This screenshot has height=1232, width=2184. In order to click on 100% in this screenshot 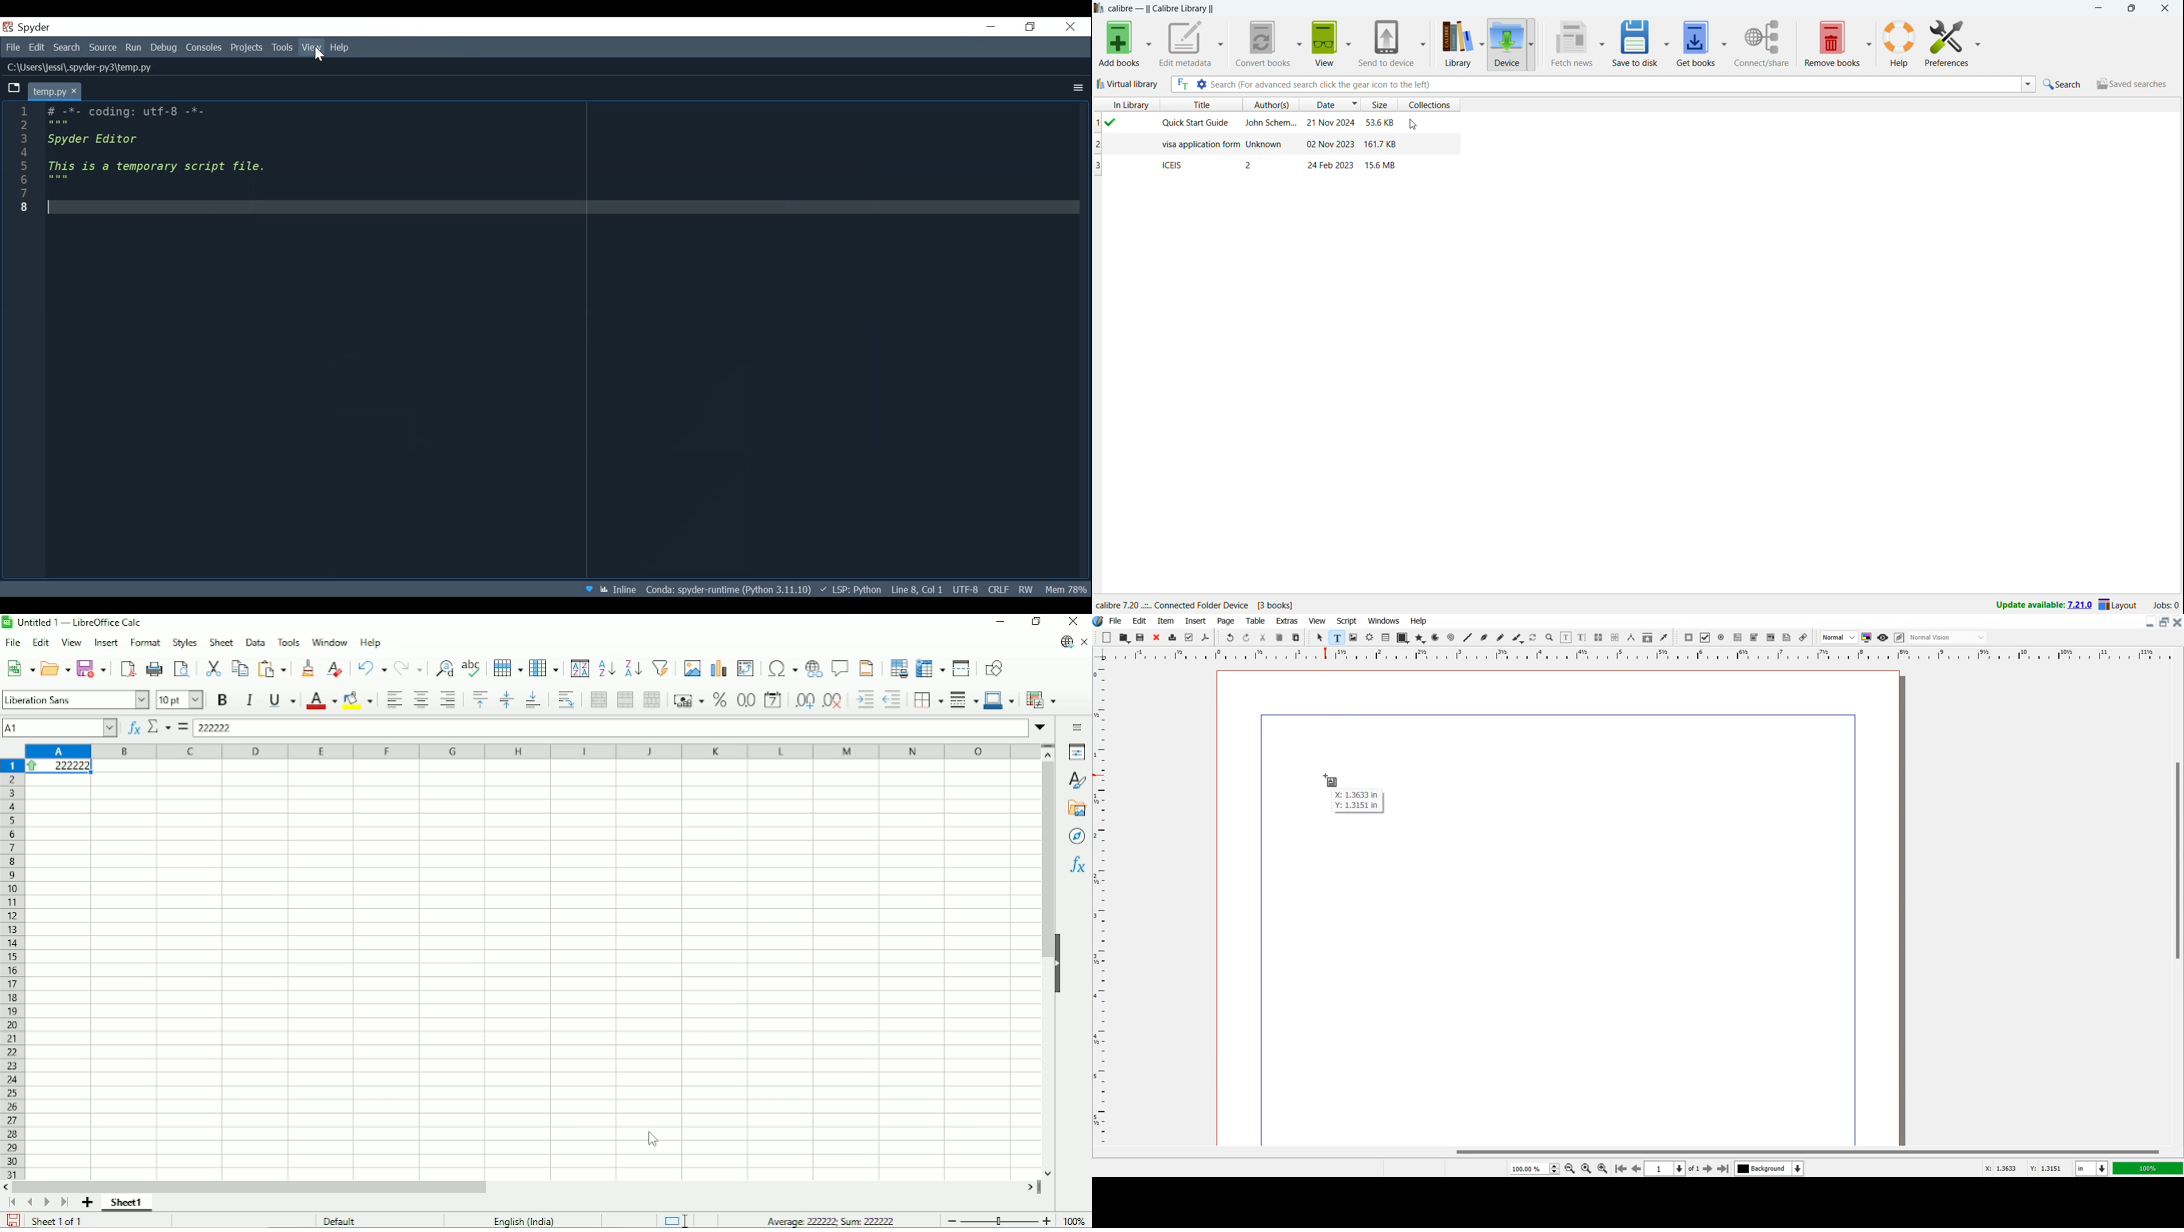, I will do `click(2149, 1168)`.